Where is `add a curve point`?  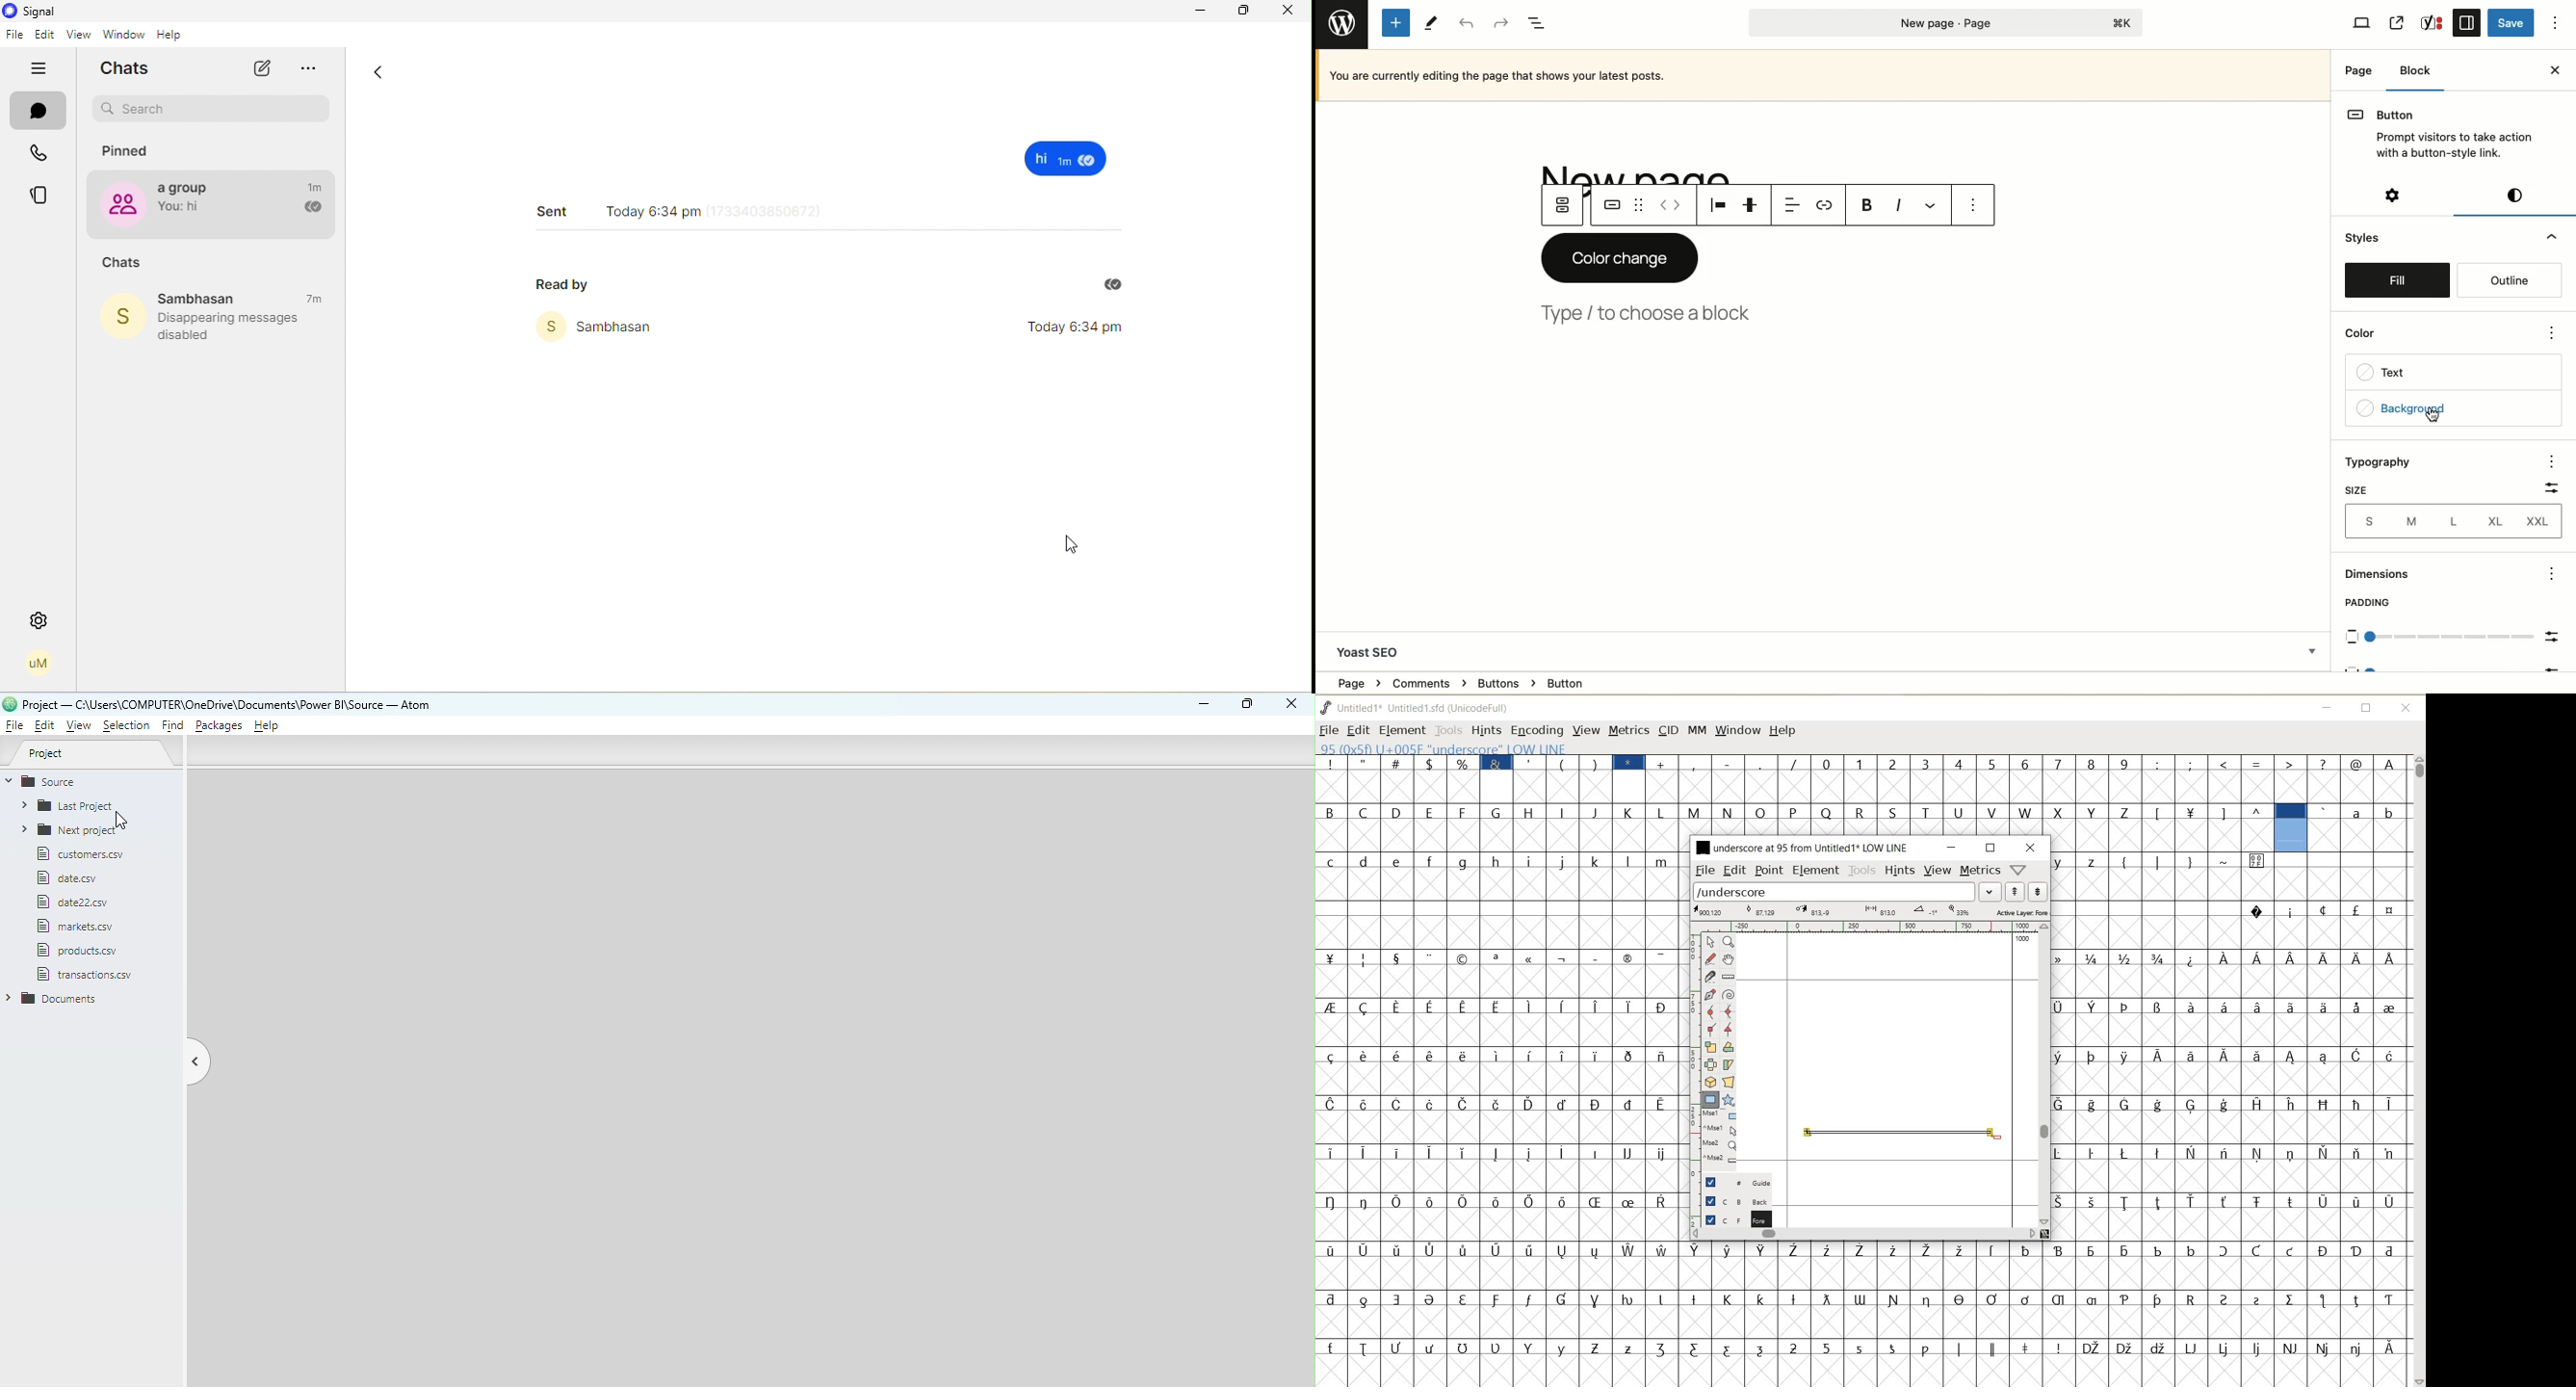
add a curve point is located at coordinates (1710, 1011).